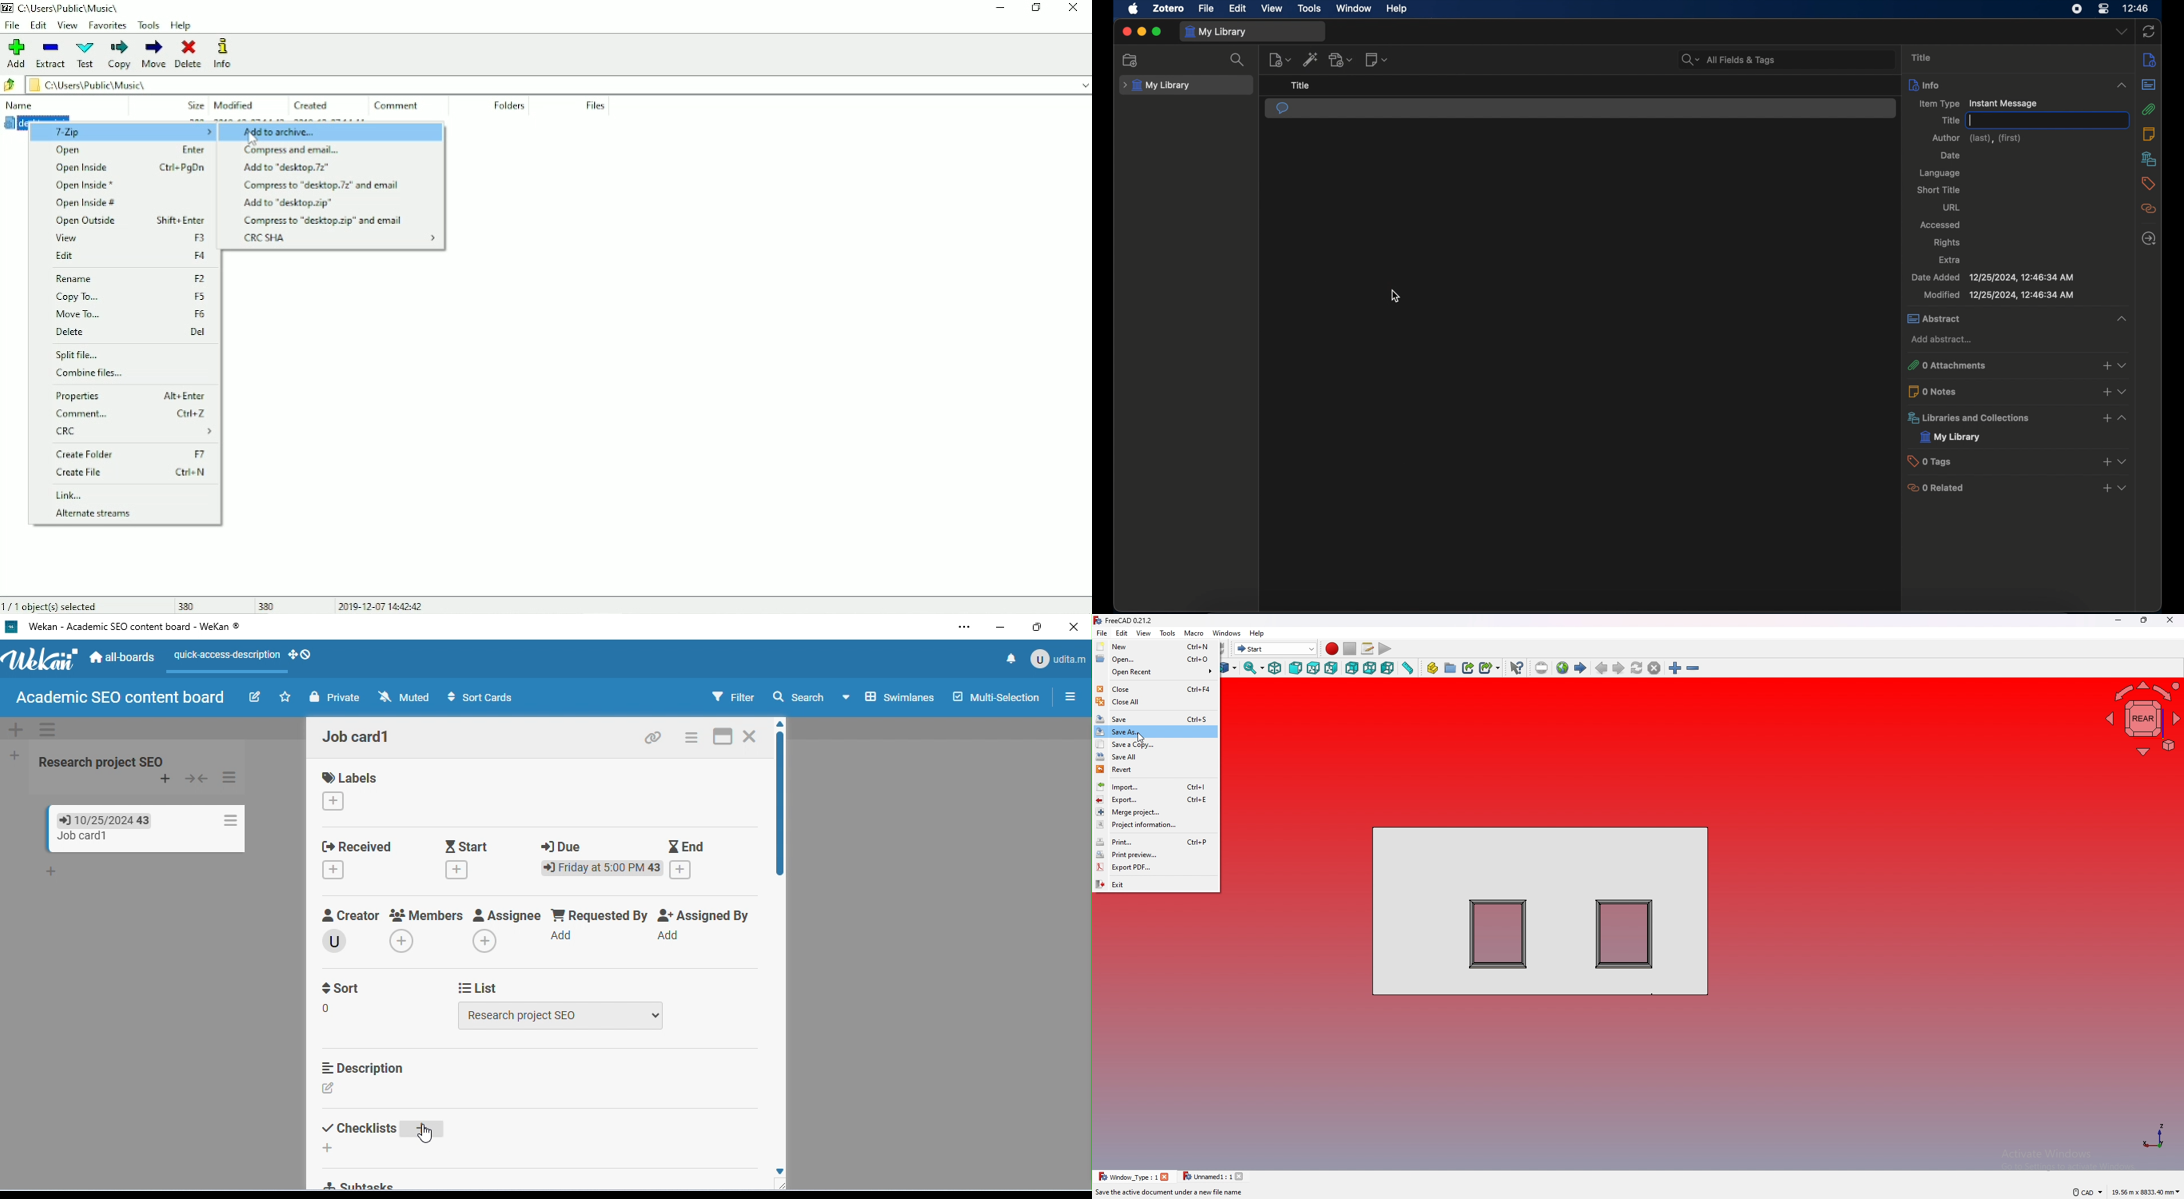  Describe the element at coordinates (130, 239) in the screenshot. I see `View` at that location.